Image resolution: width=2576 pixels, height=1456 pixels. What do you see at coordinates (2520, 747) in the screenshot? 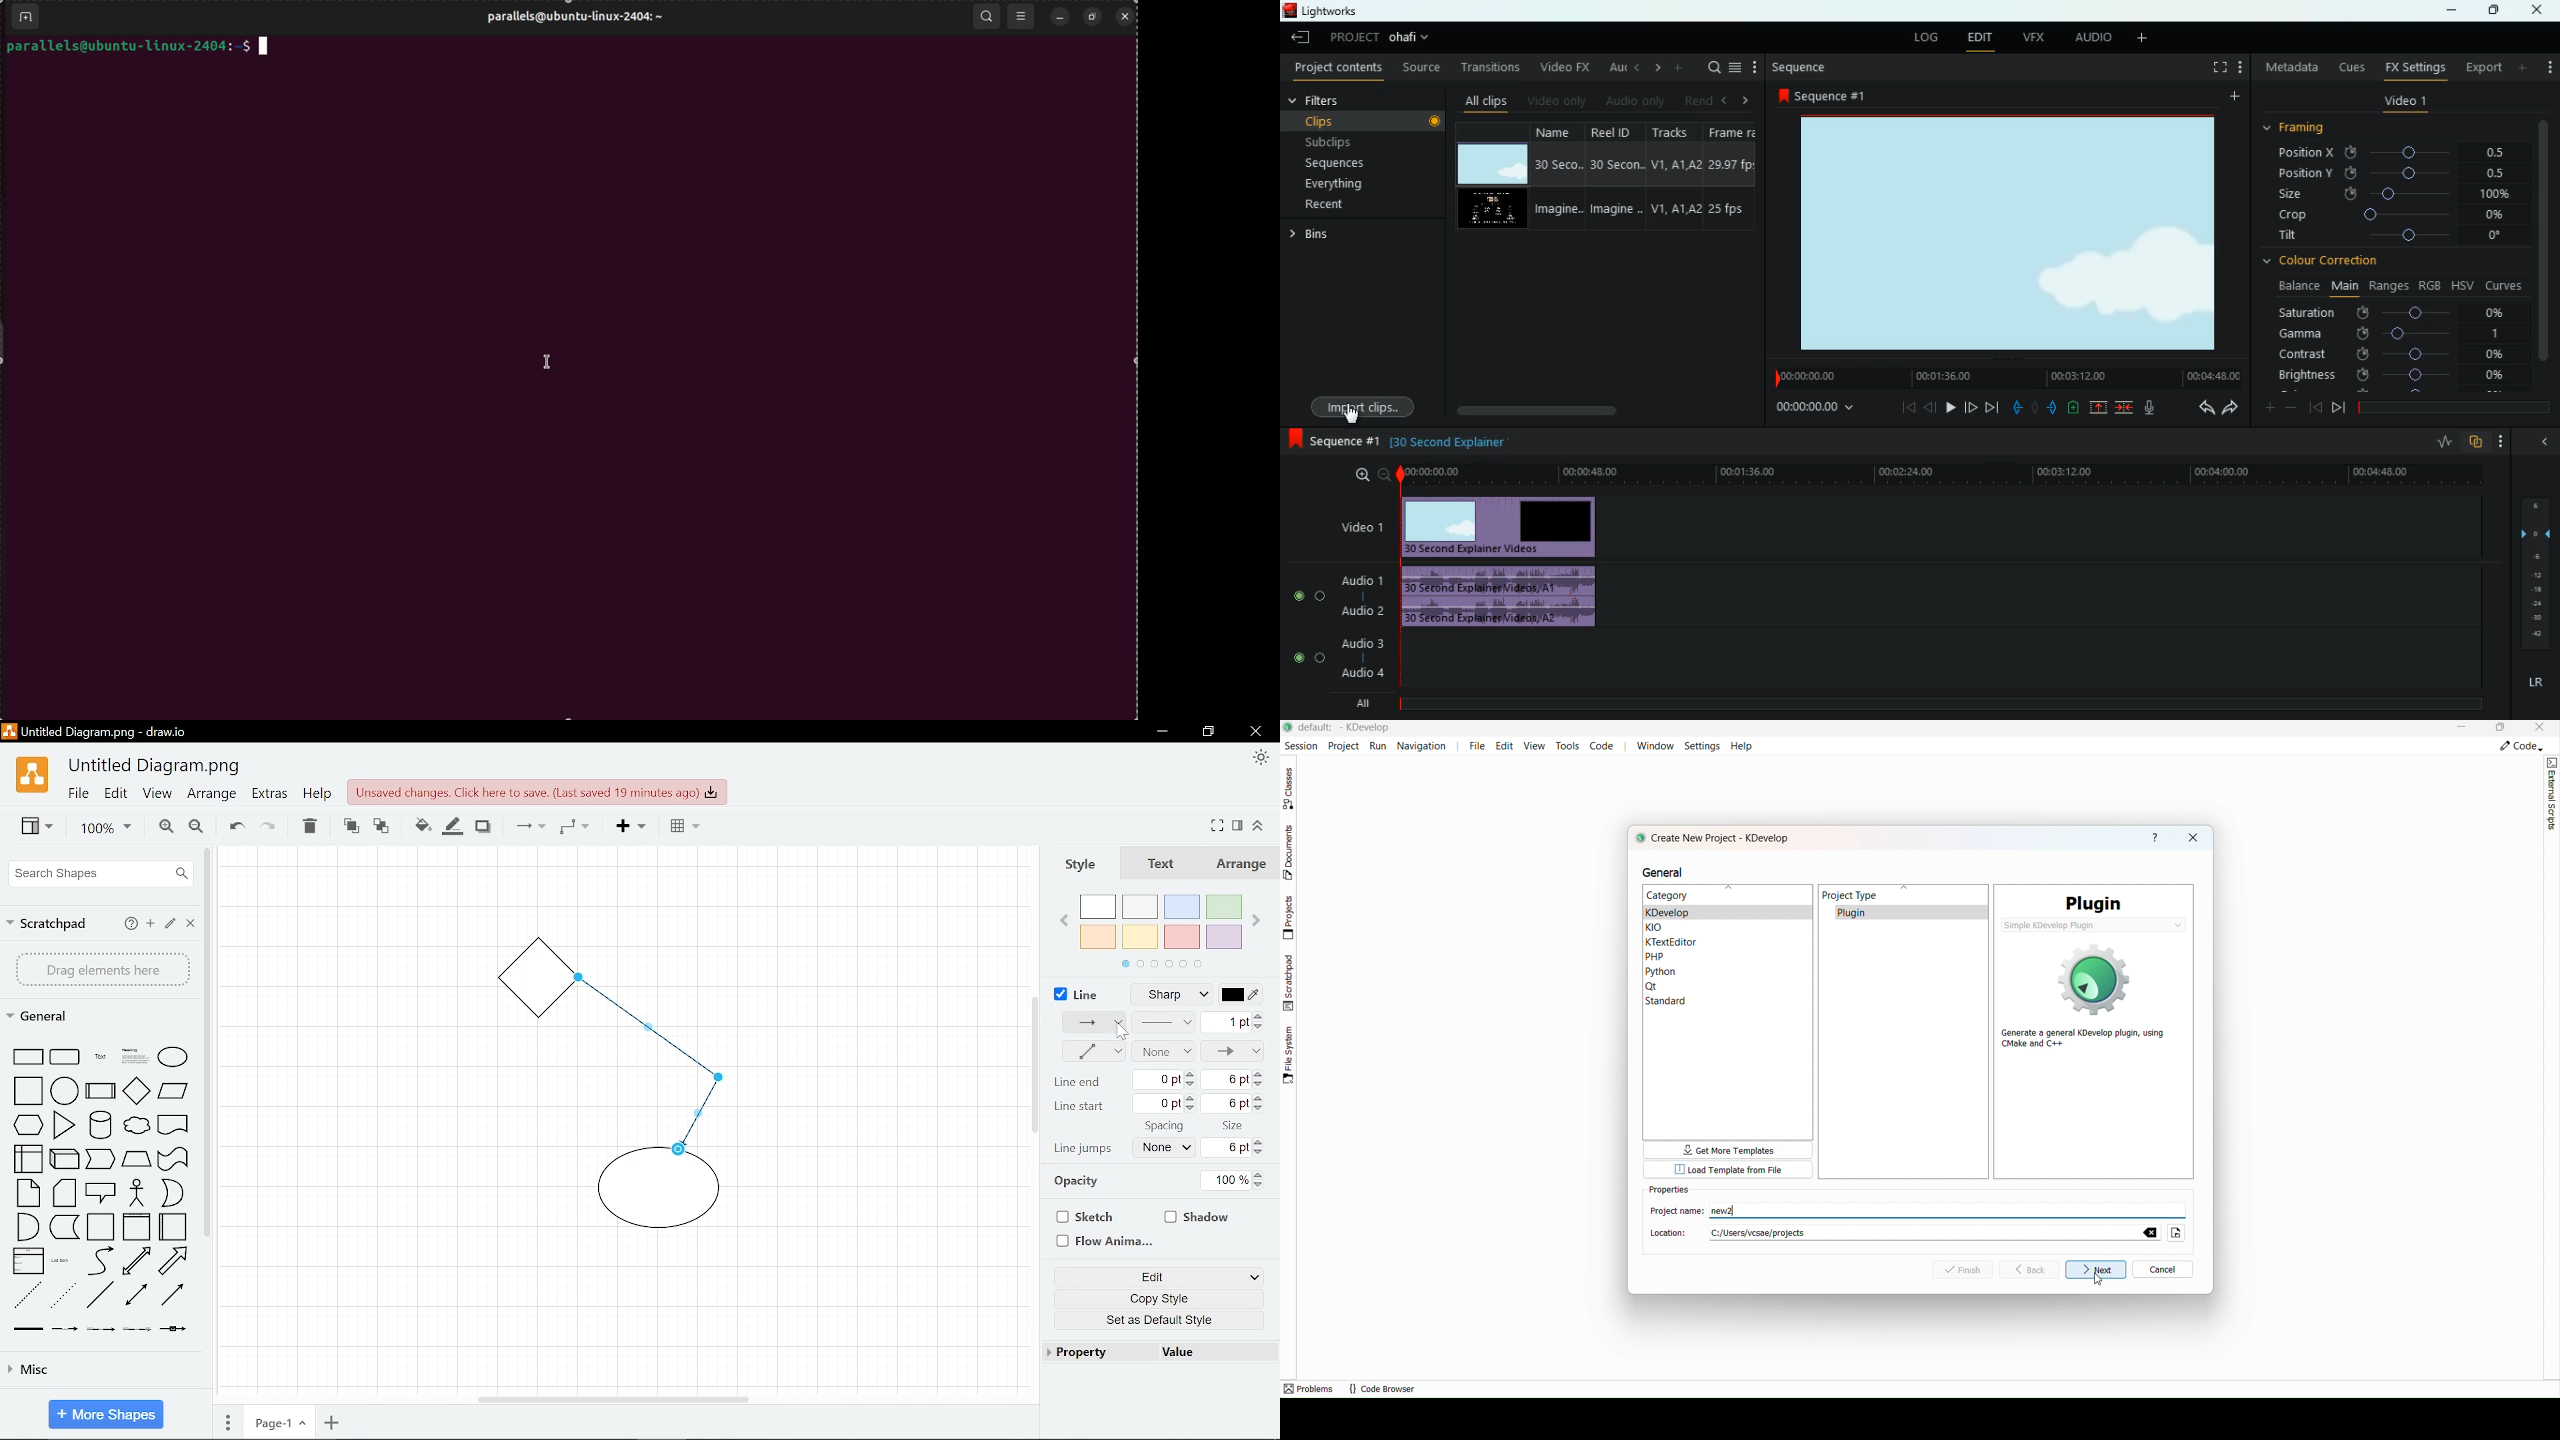
I see `Code` at bounding box center [2520, 747].